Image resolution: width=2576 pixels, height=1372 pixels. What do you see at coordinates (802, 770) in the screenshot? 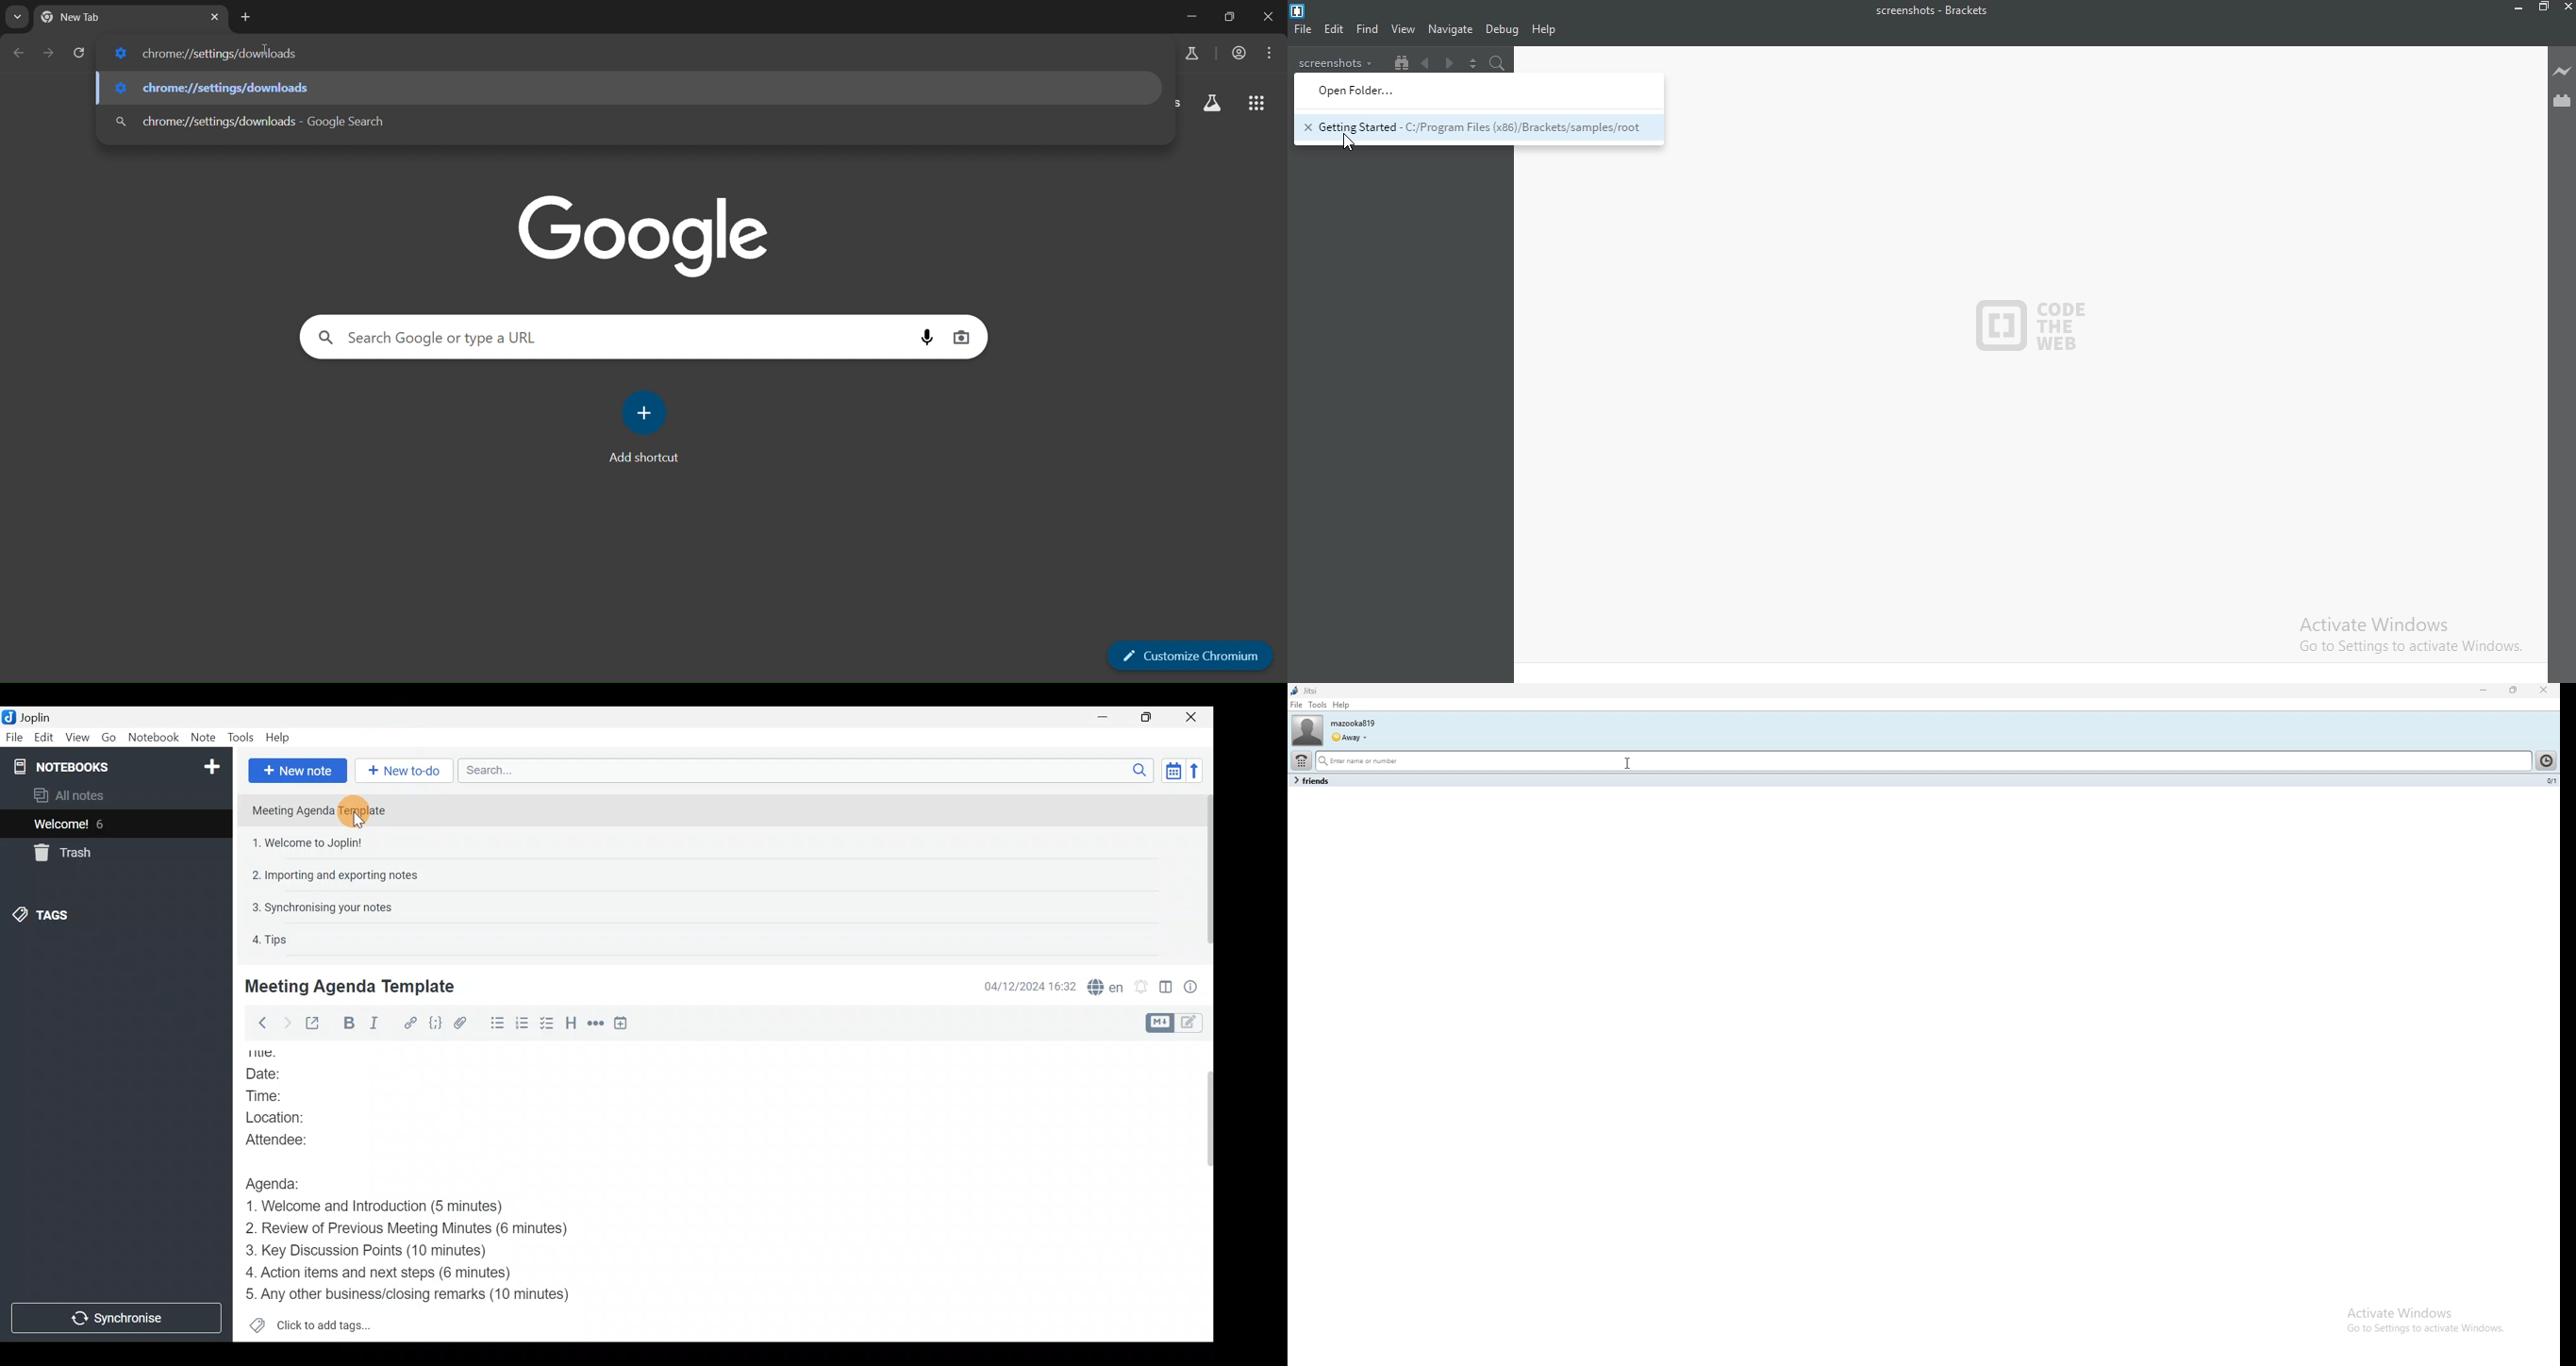
I see `Search bar` at bounding box center [802, 770].